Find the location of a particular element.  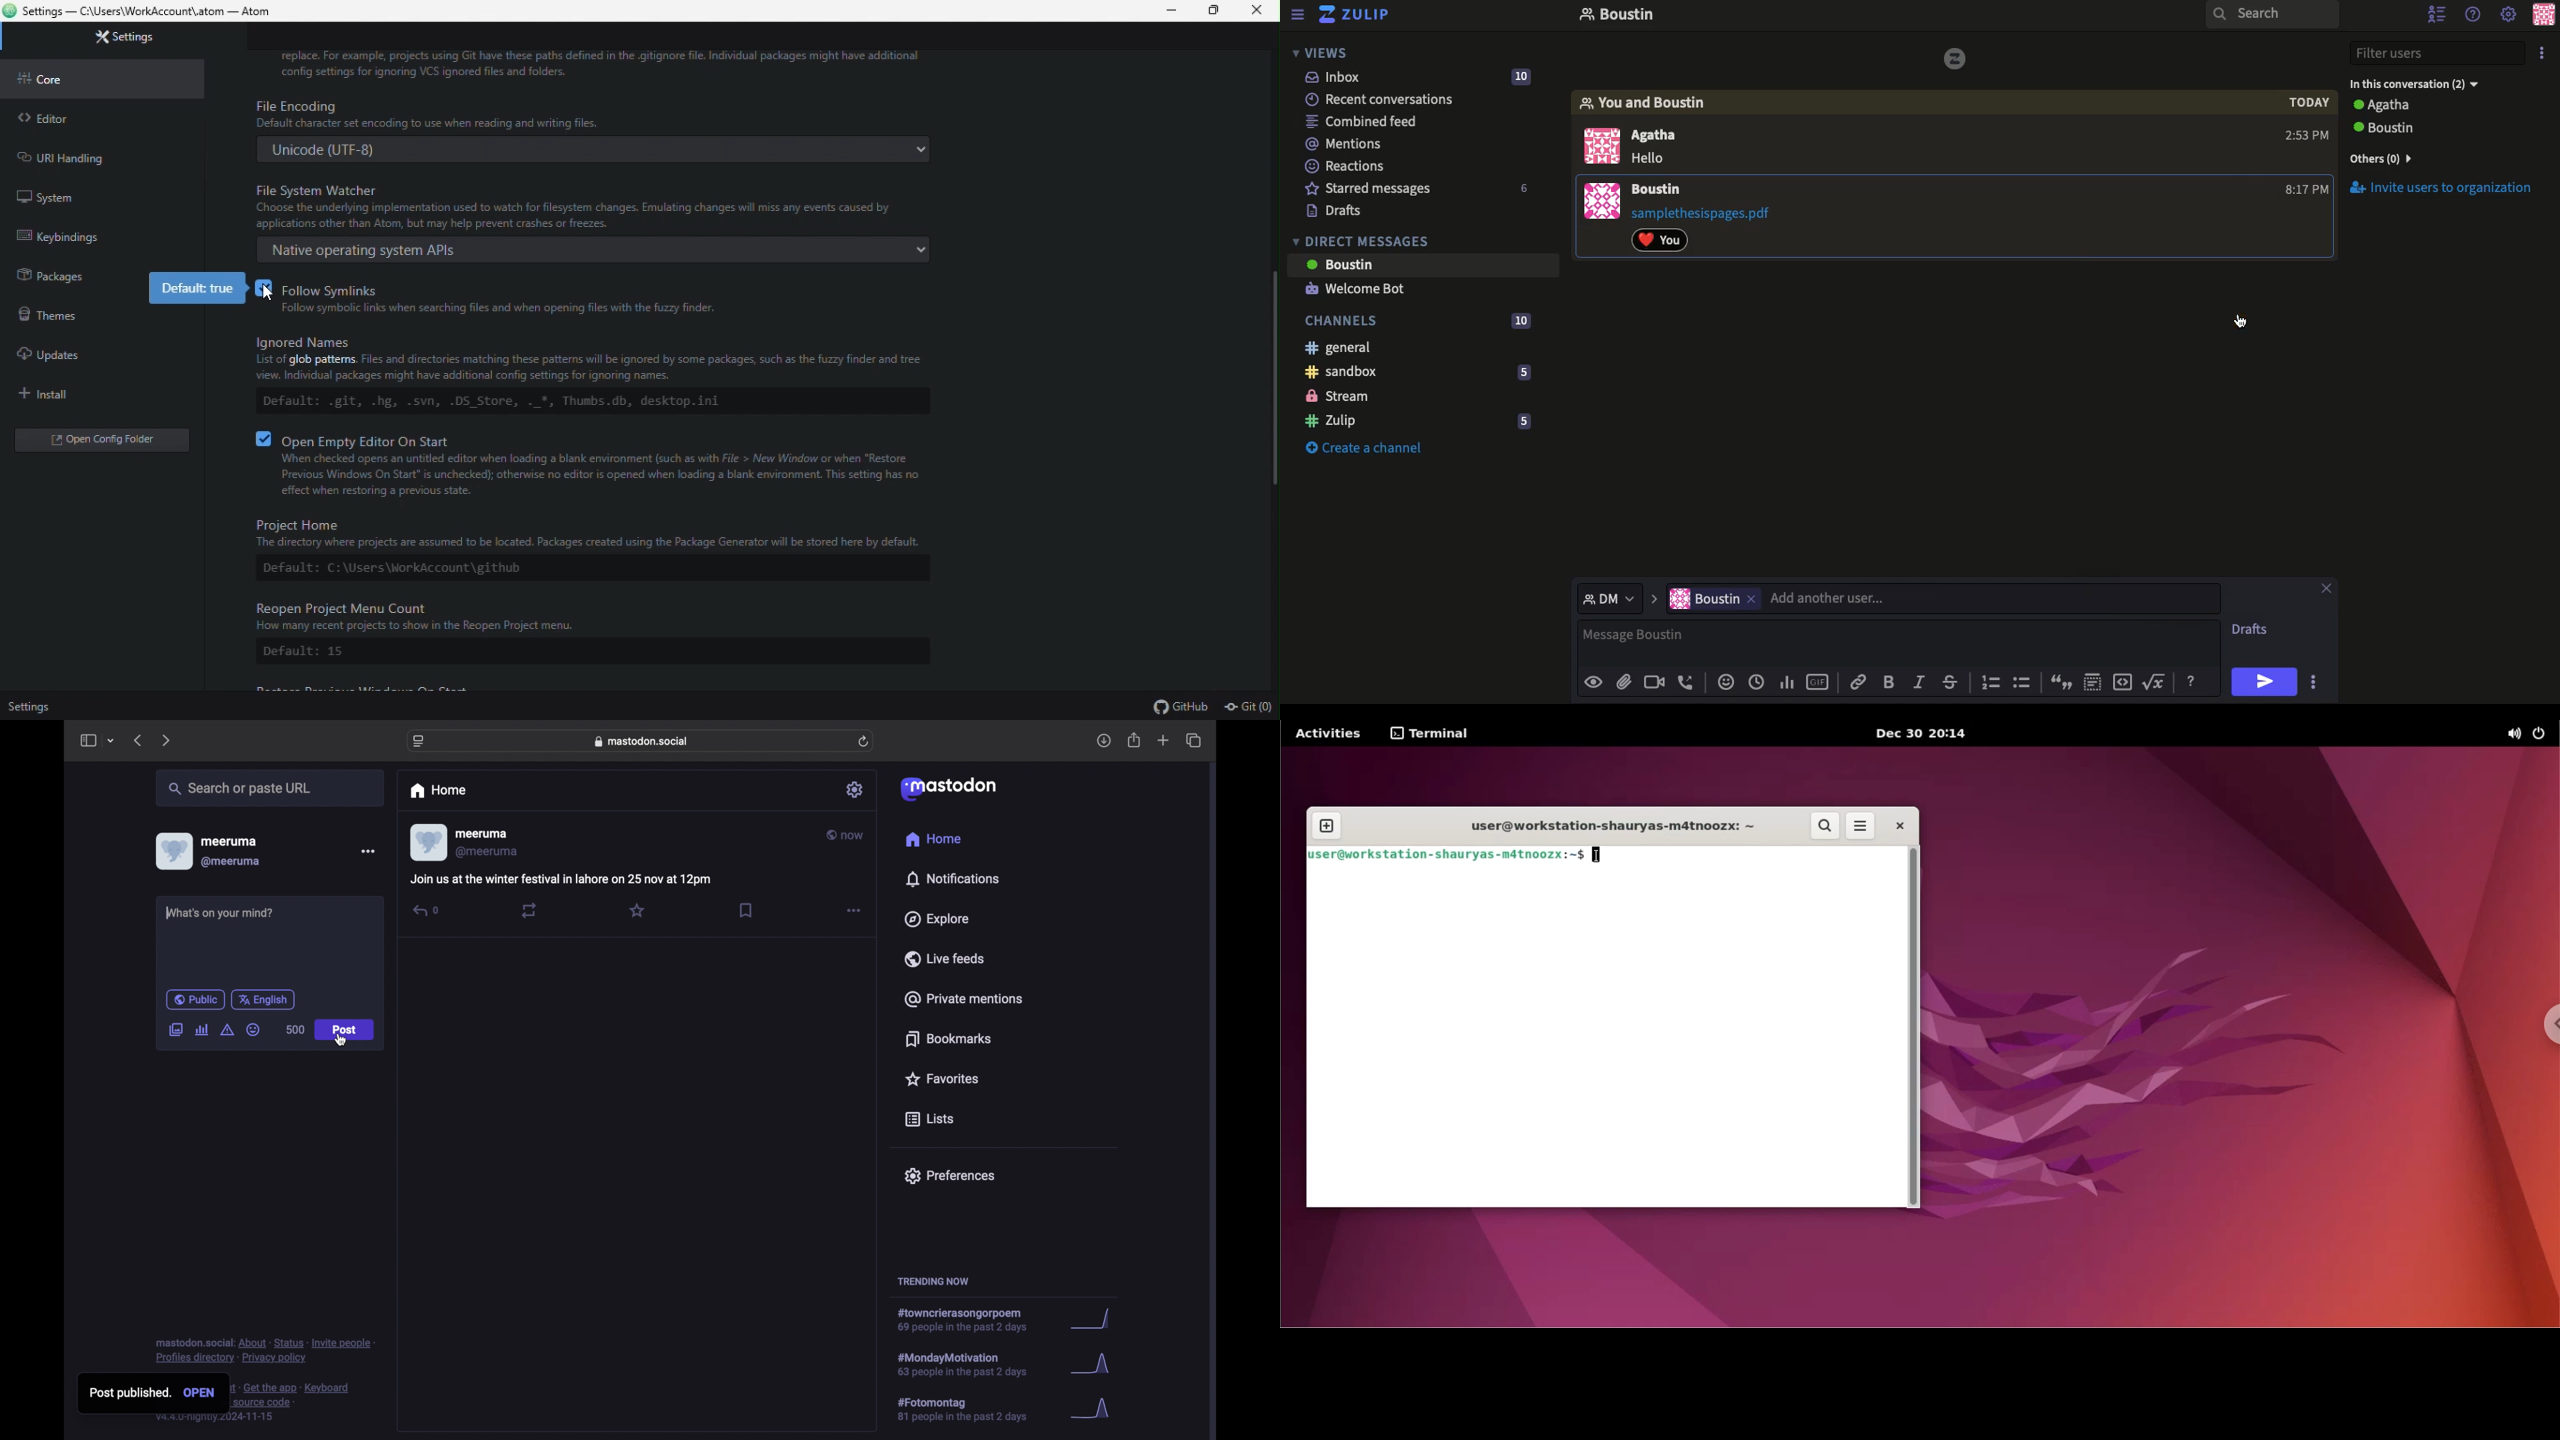

lists is located at coordinates (929, 1120).